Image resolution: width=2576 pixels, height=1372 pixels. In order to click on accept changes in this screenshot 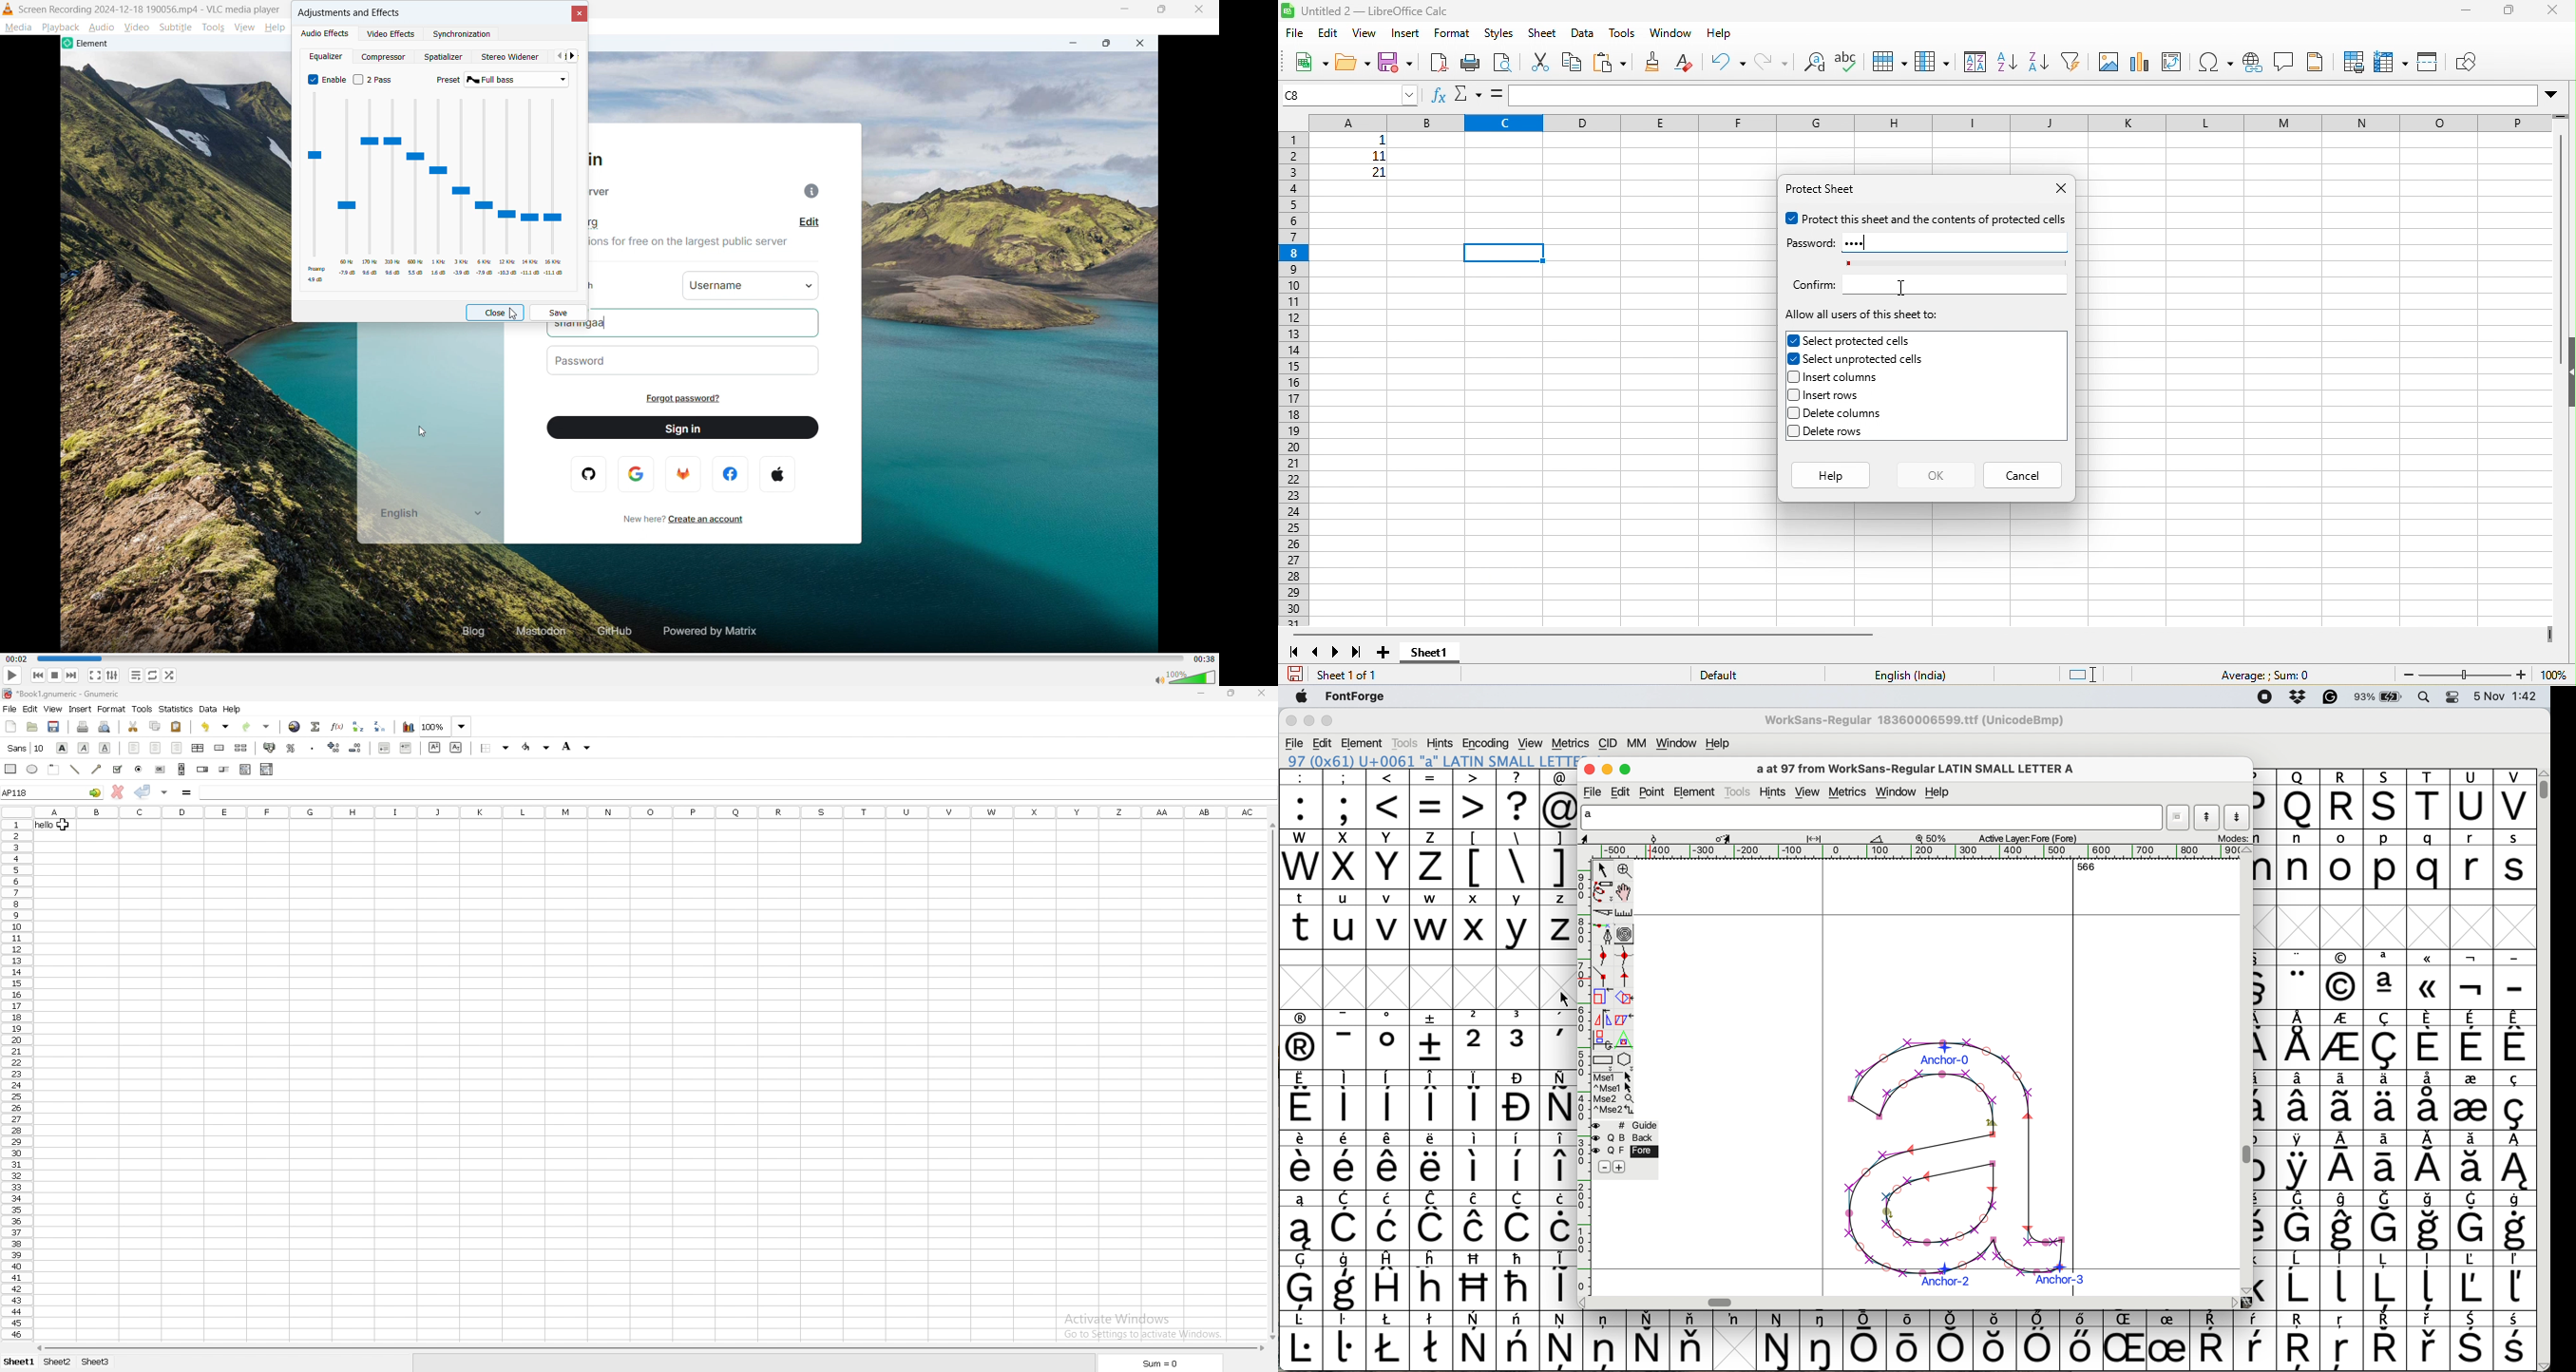, I will do `click(143, 791)`.